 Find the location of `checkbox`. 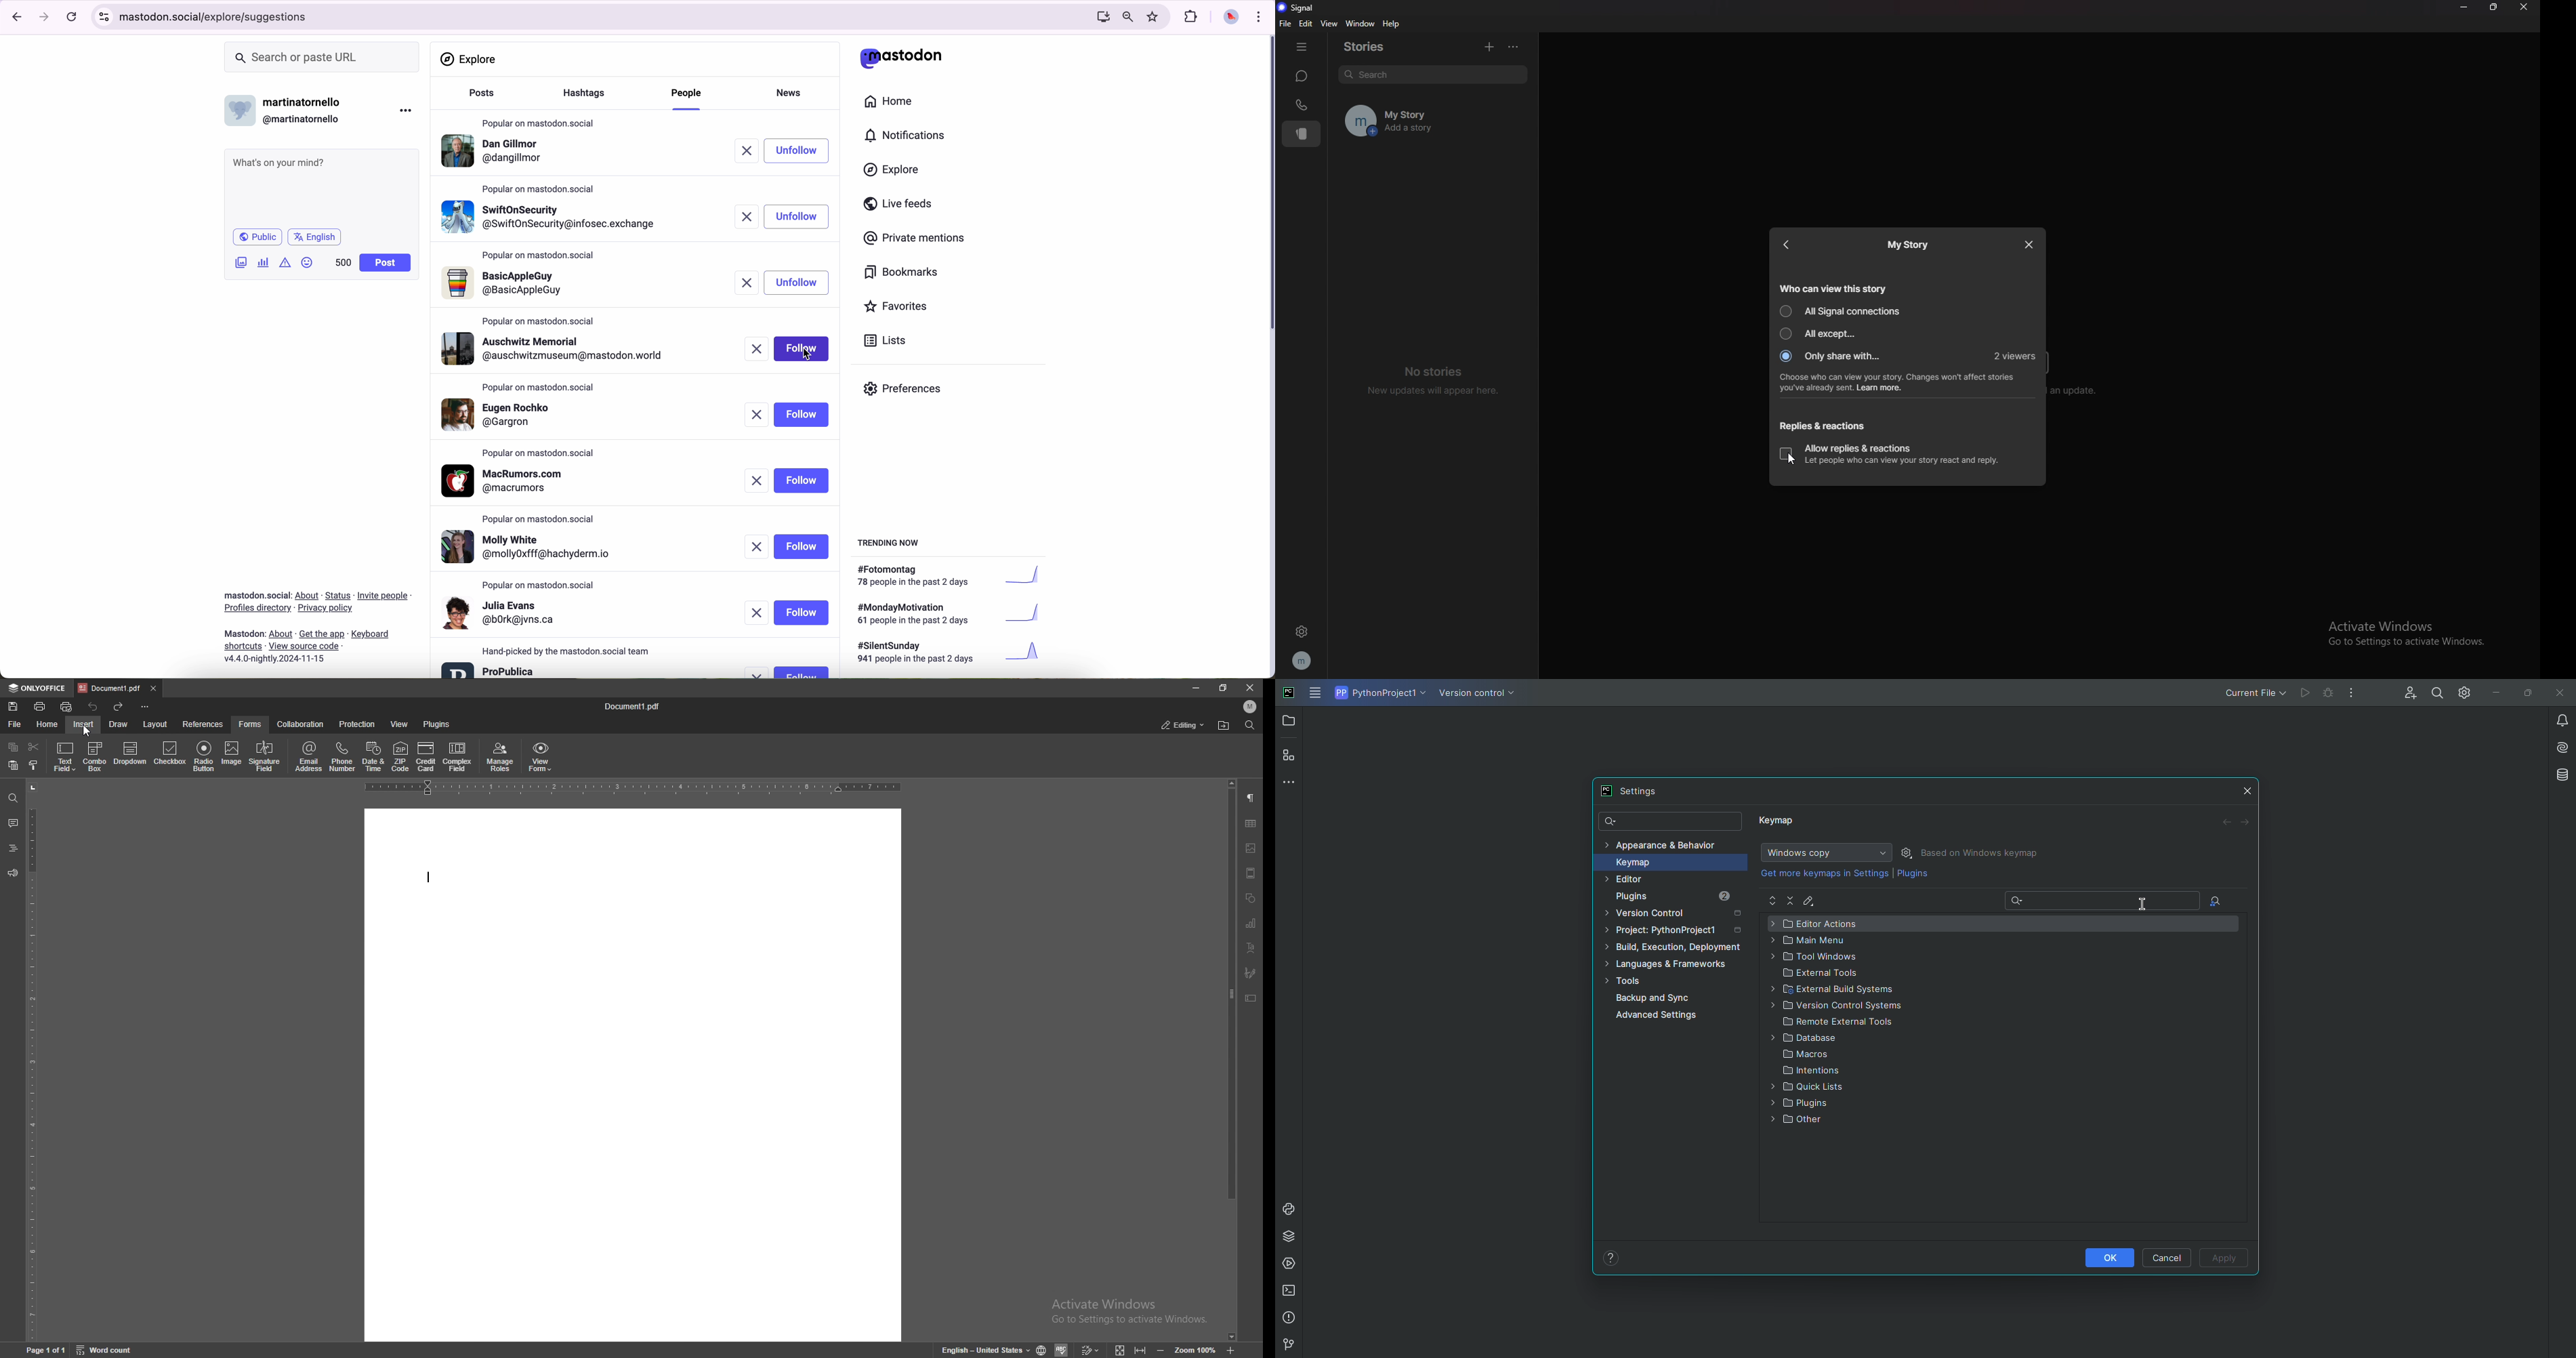

checkbox is located at coordinates (170, 755).